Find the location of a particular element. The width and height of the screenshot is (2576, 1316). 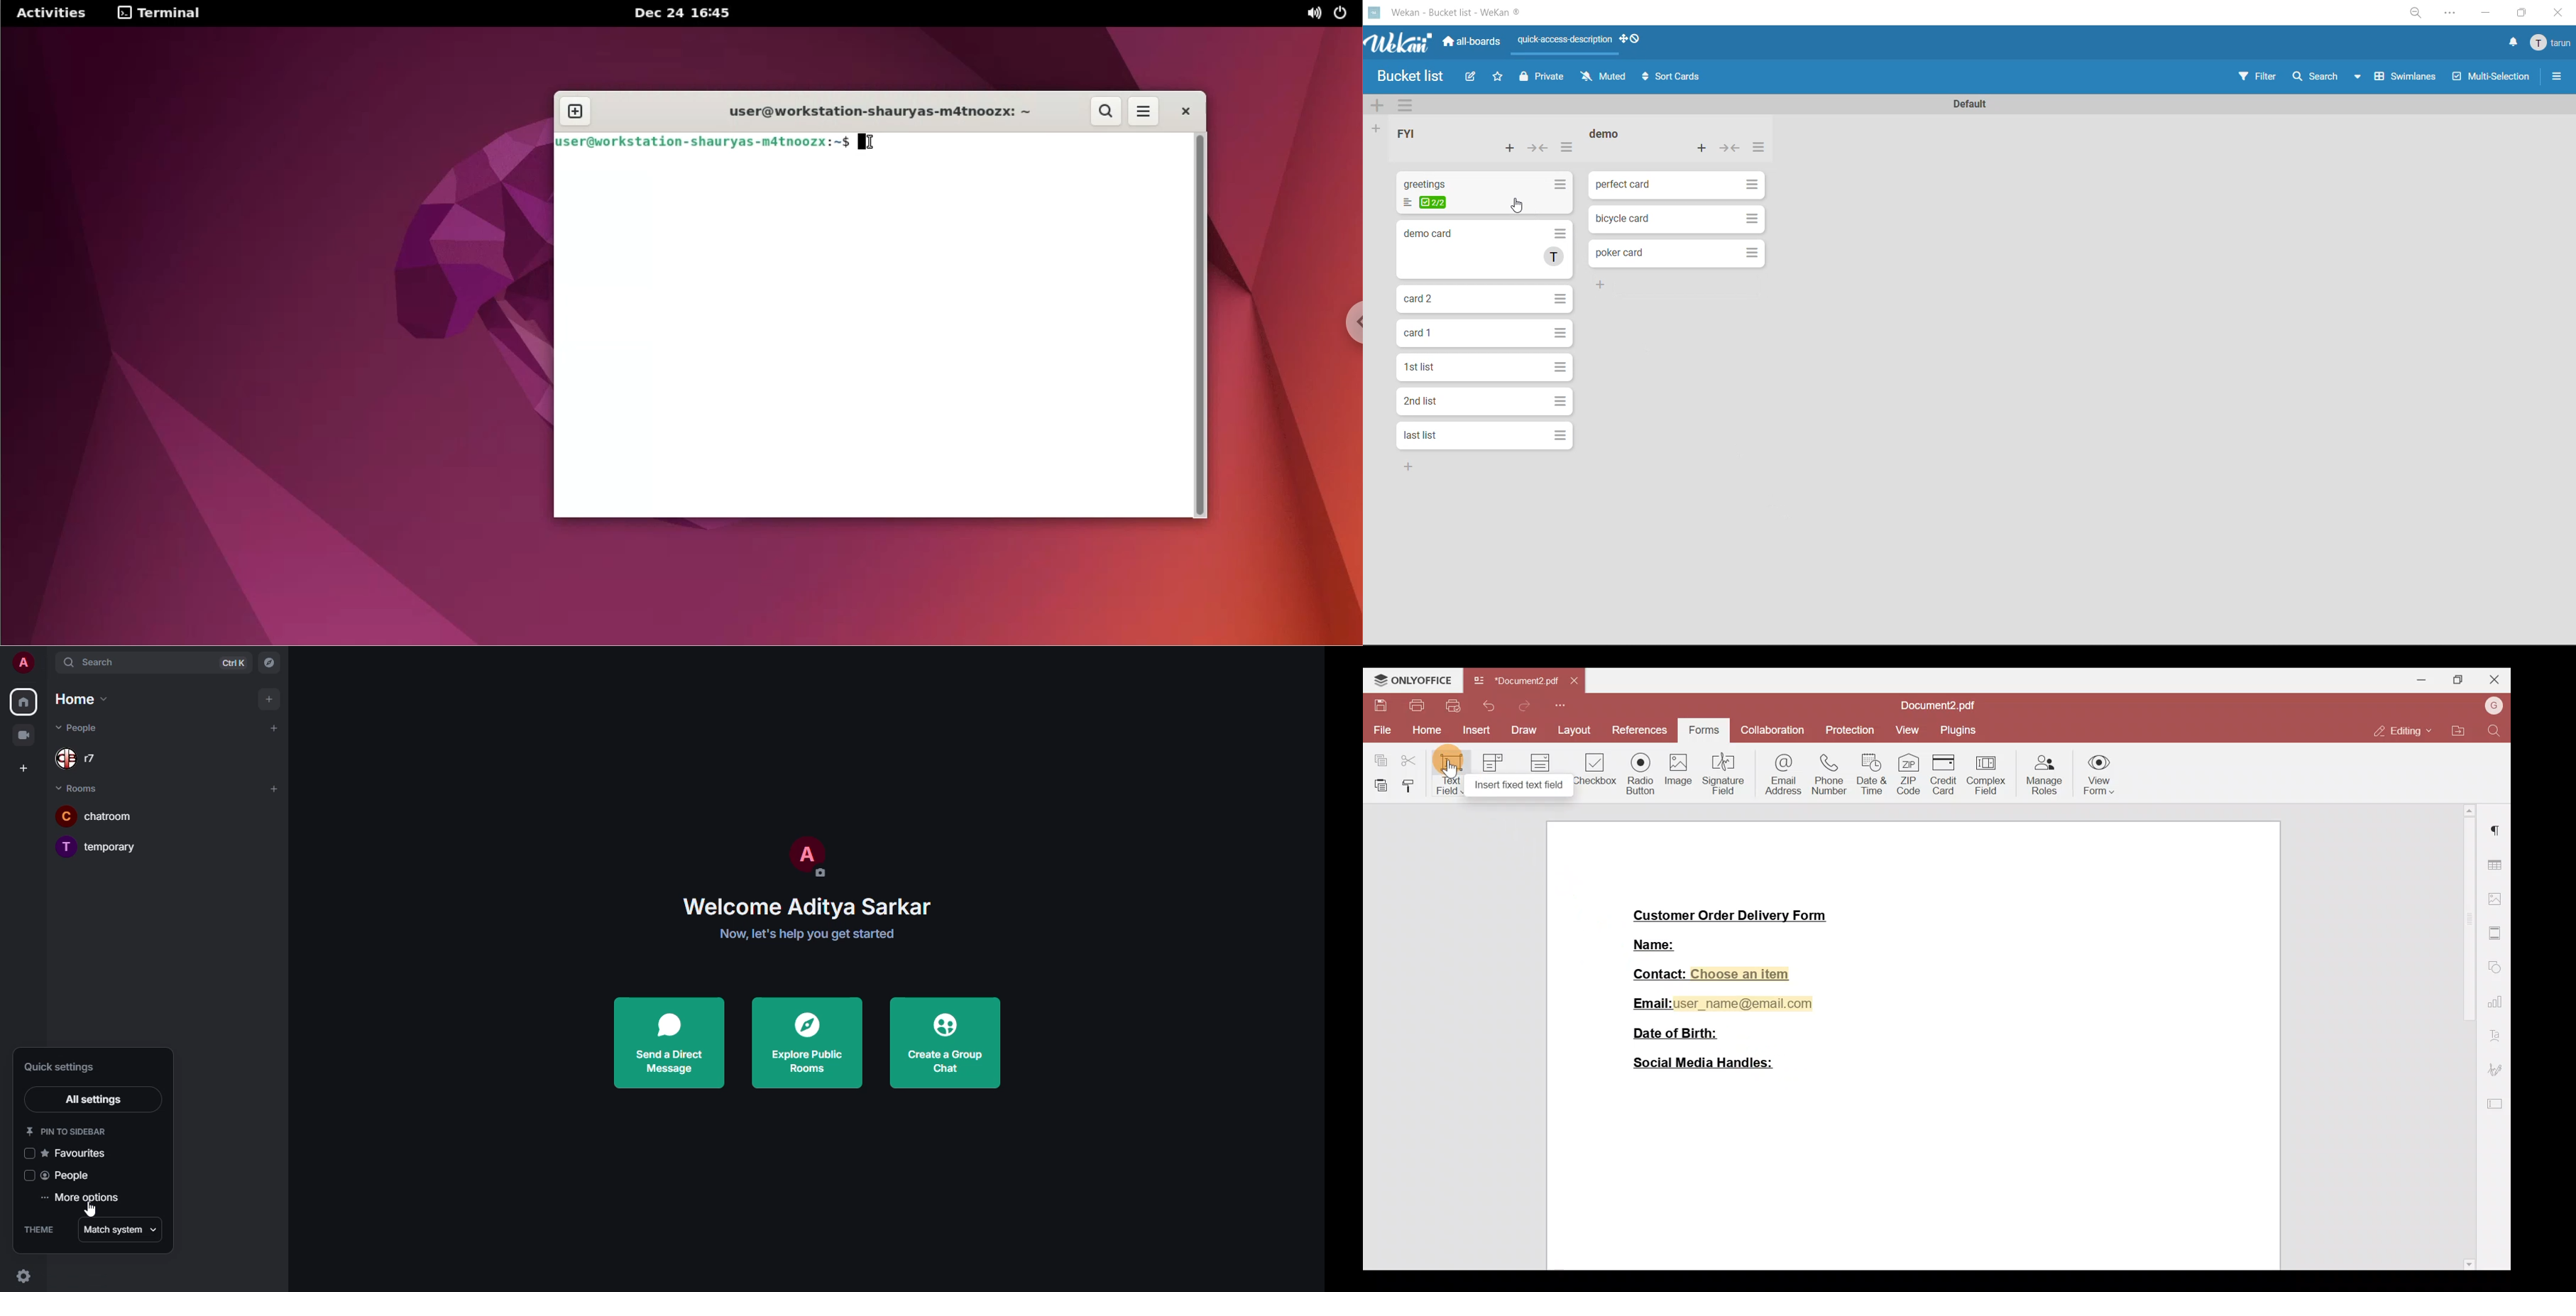

swimlane title is located at coordinates (1970, 105).